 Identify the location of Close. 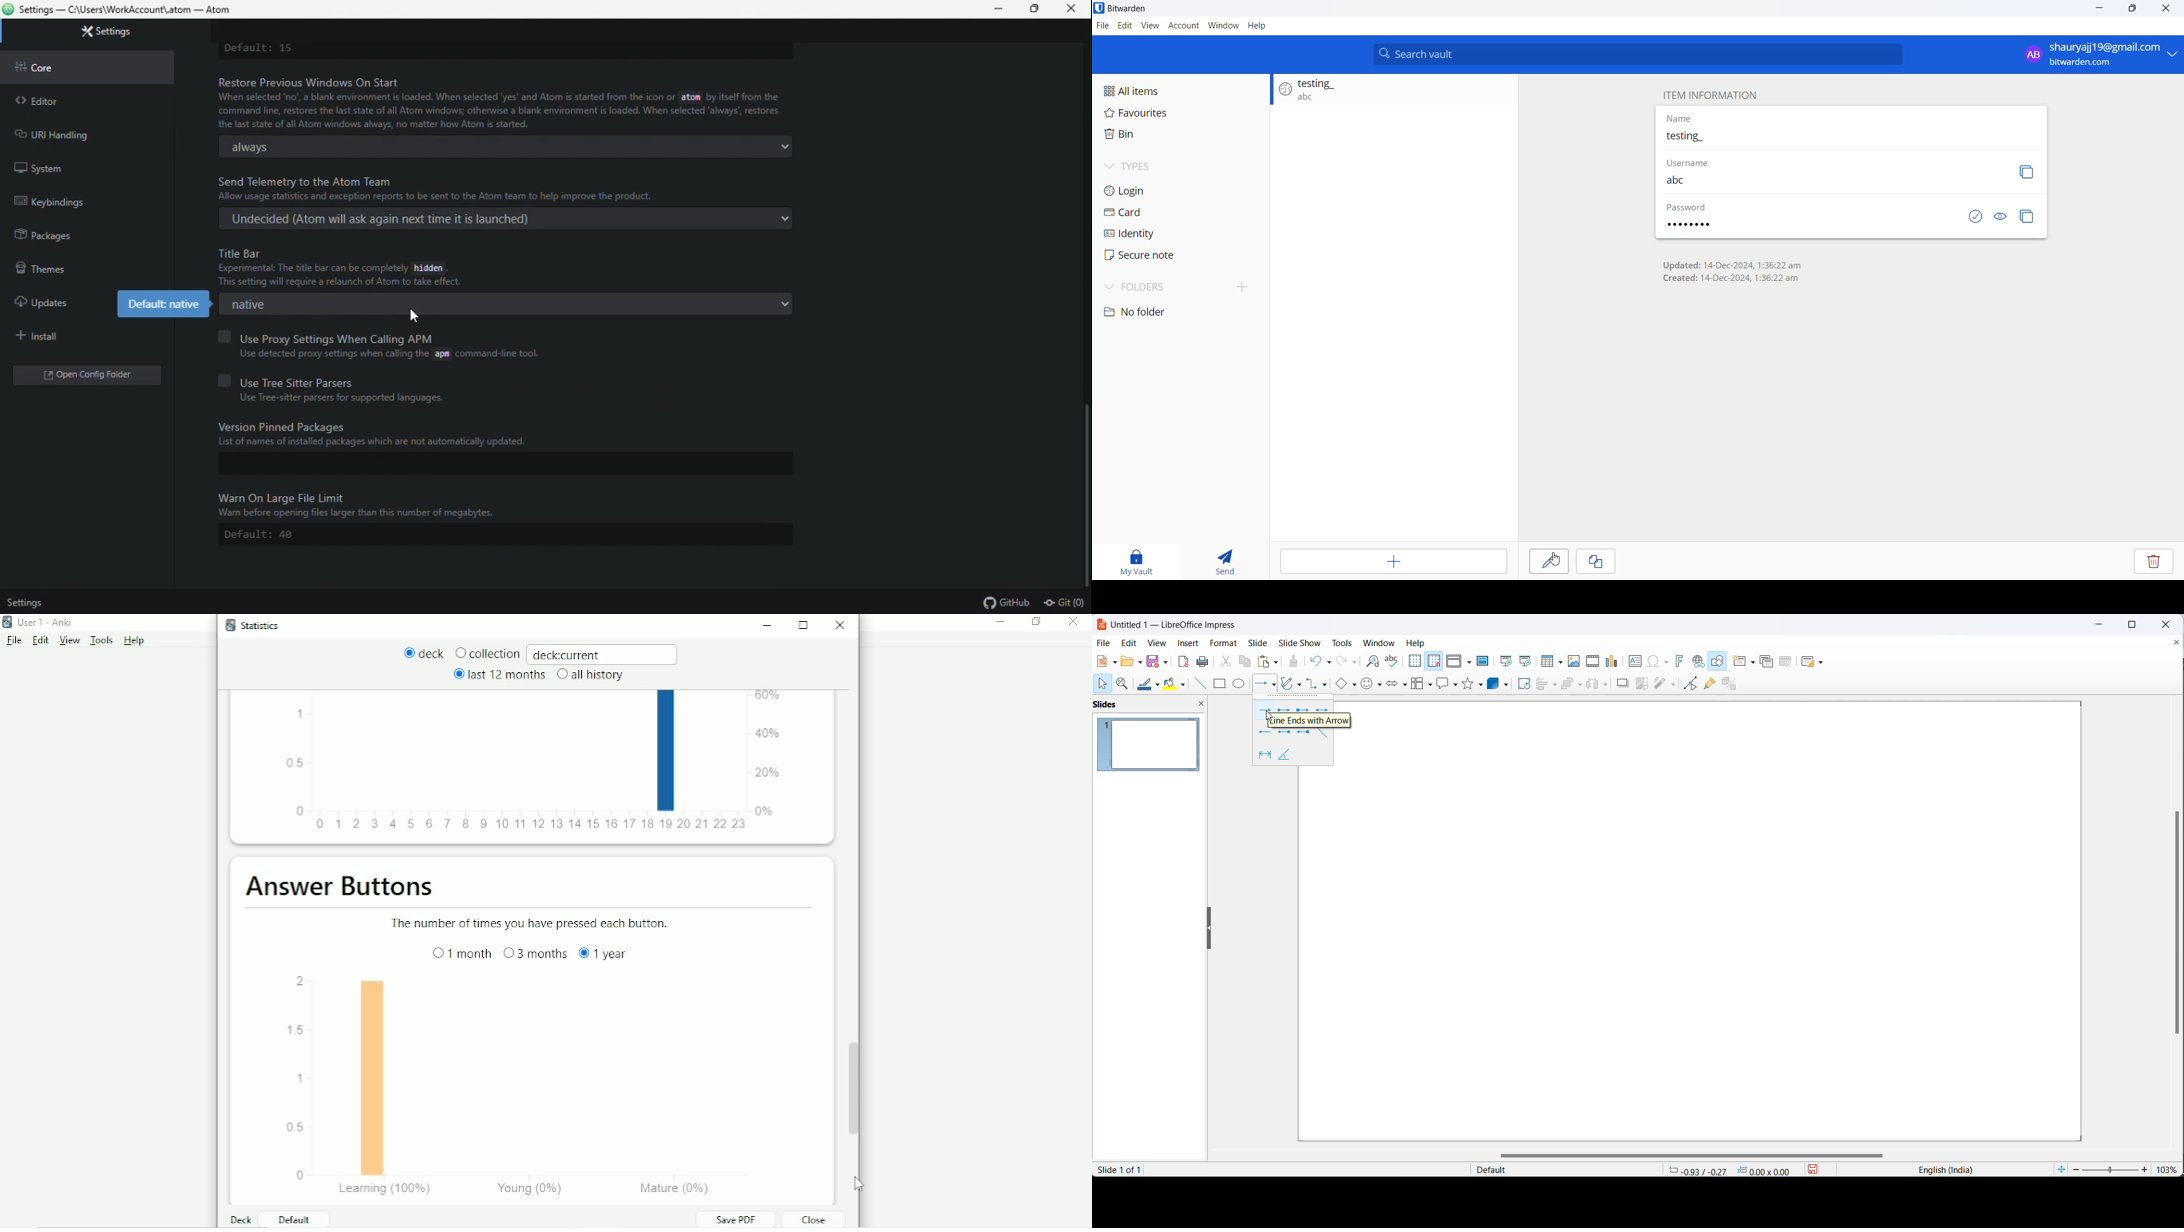
(842, 625).